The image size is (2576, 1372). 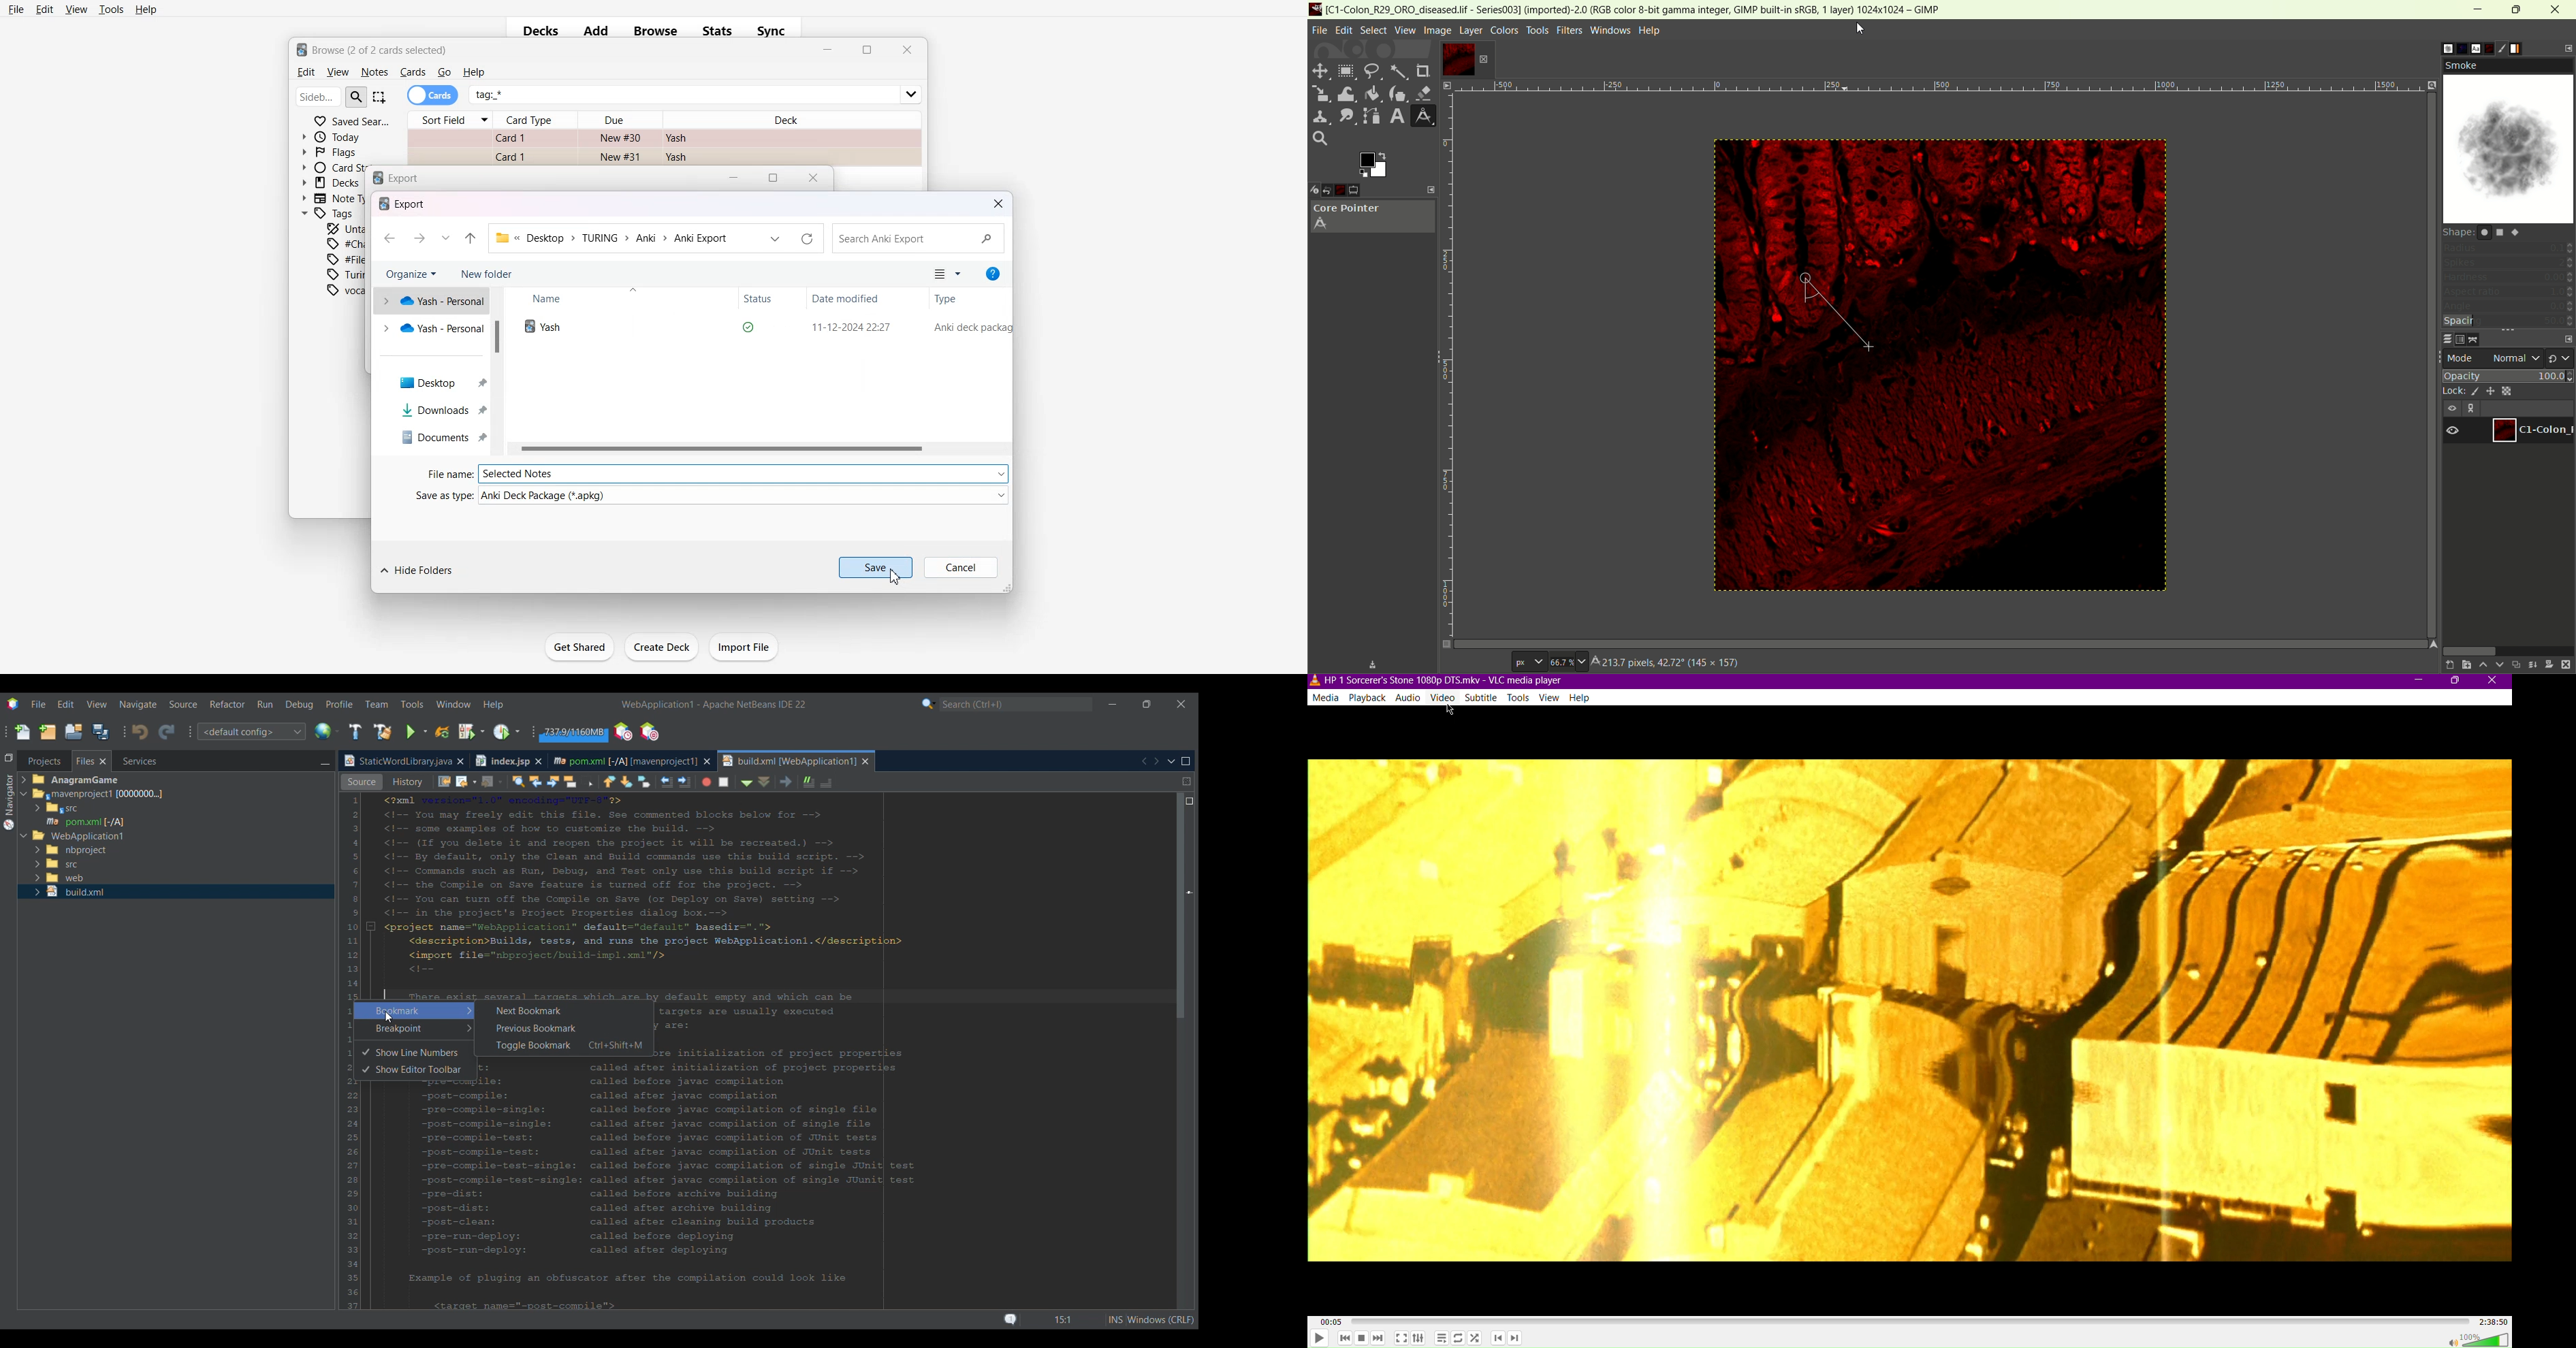 I want to click on create a new layer with last used values, so click(x=2445, y=665).